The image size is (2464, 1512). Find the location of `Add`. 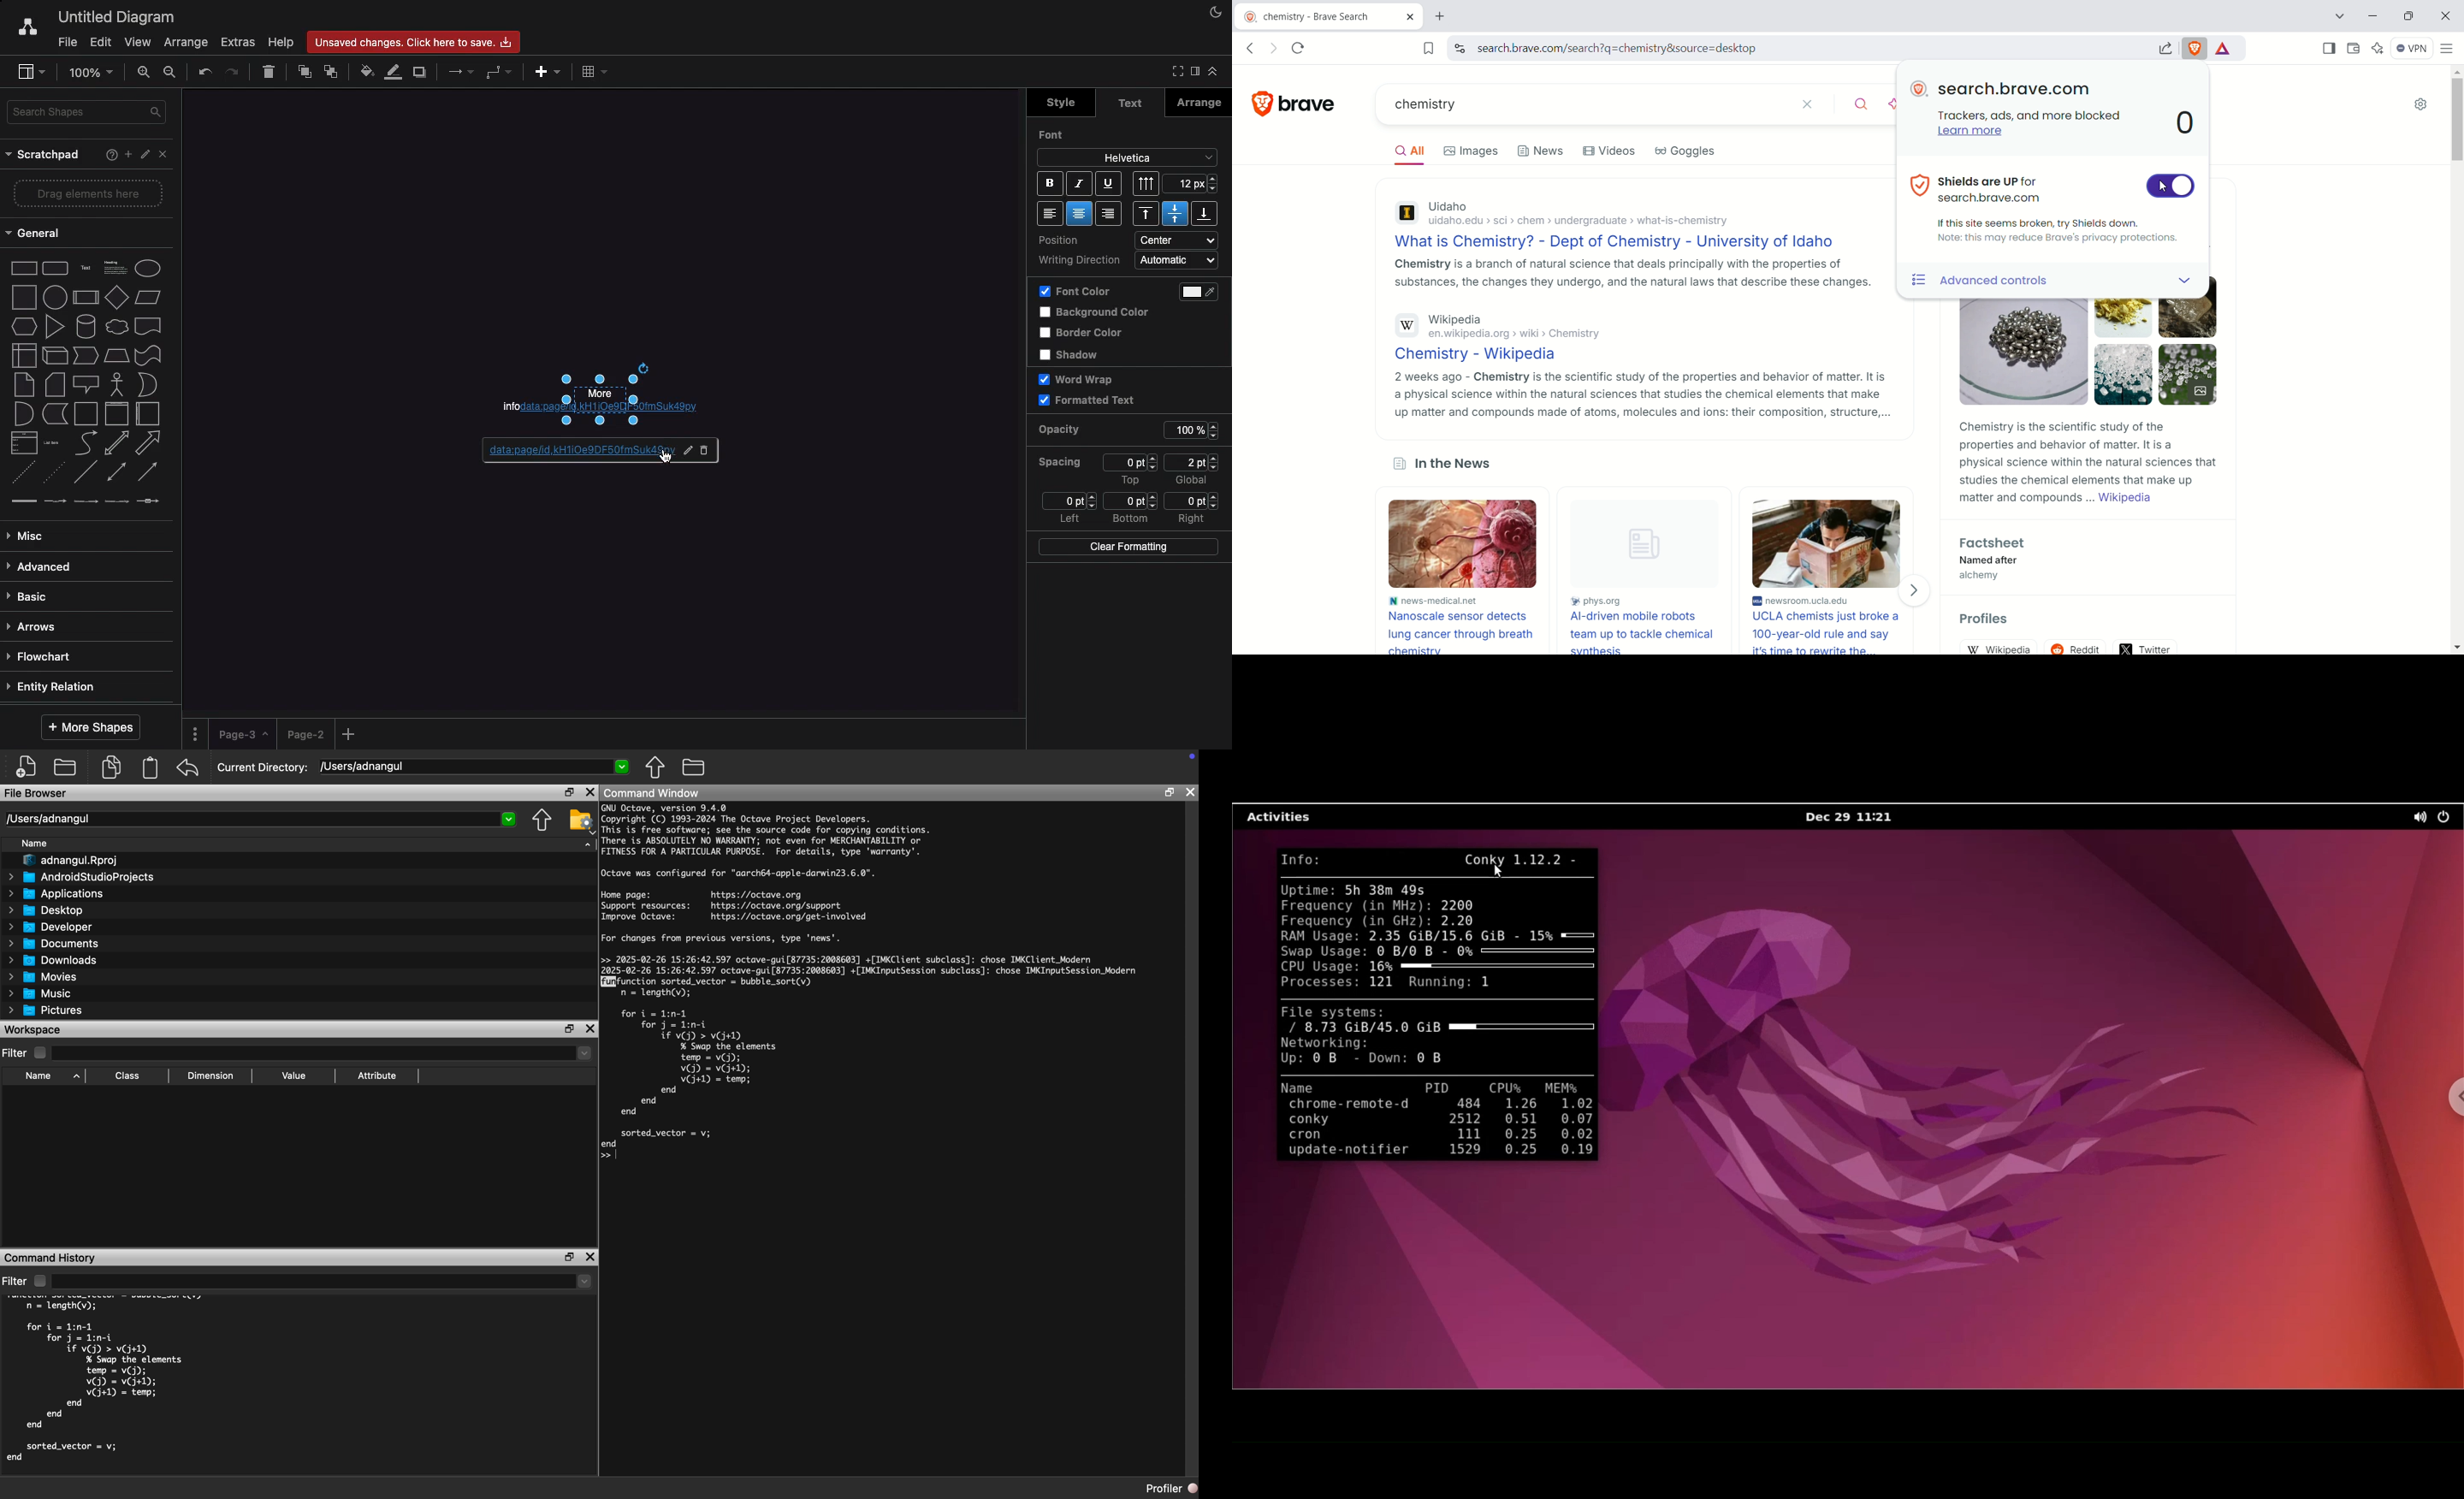

Add is located at coordinates (548, 72).